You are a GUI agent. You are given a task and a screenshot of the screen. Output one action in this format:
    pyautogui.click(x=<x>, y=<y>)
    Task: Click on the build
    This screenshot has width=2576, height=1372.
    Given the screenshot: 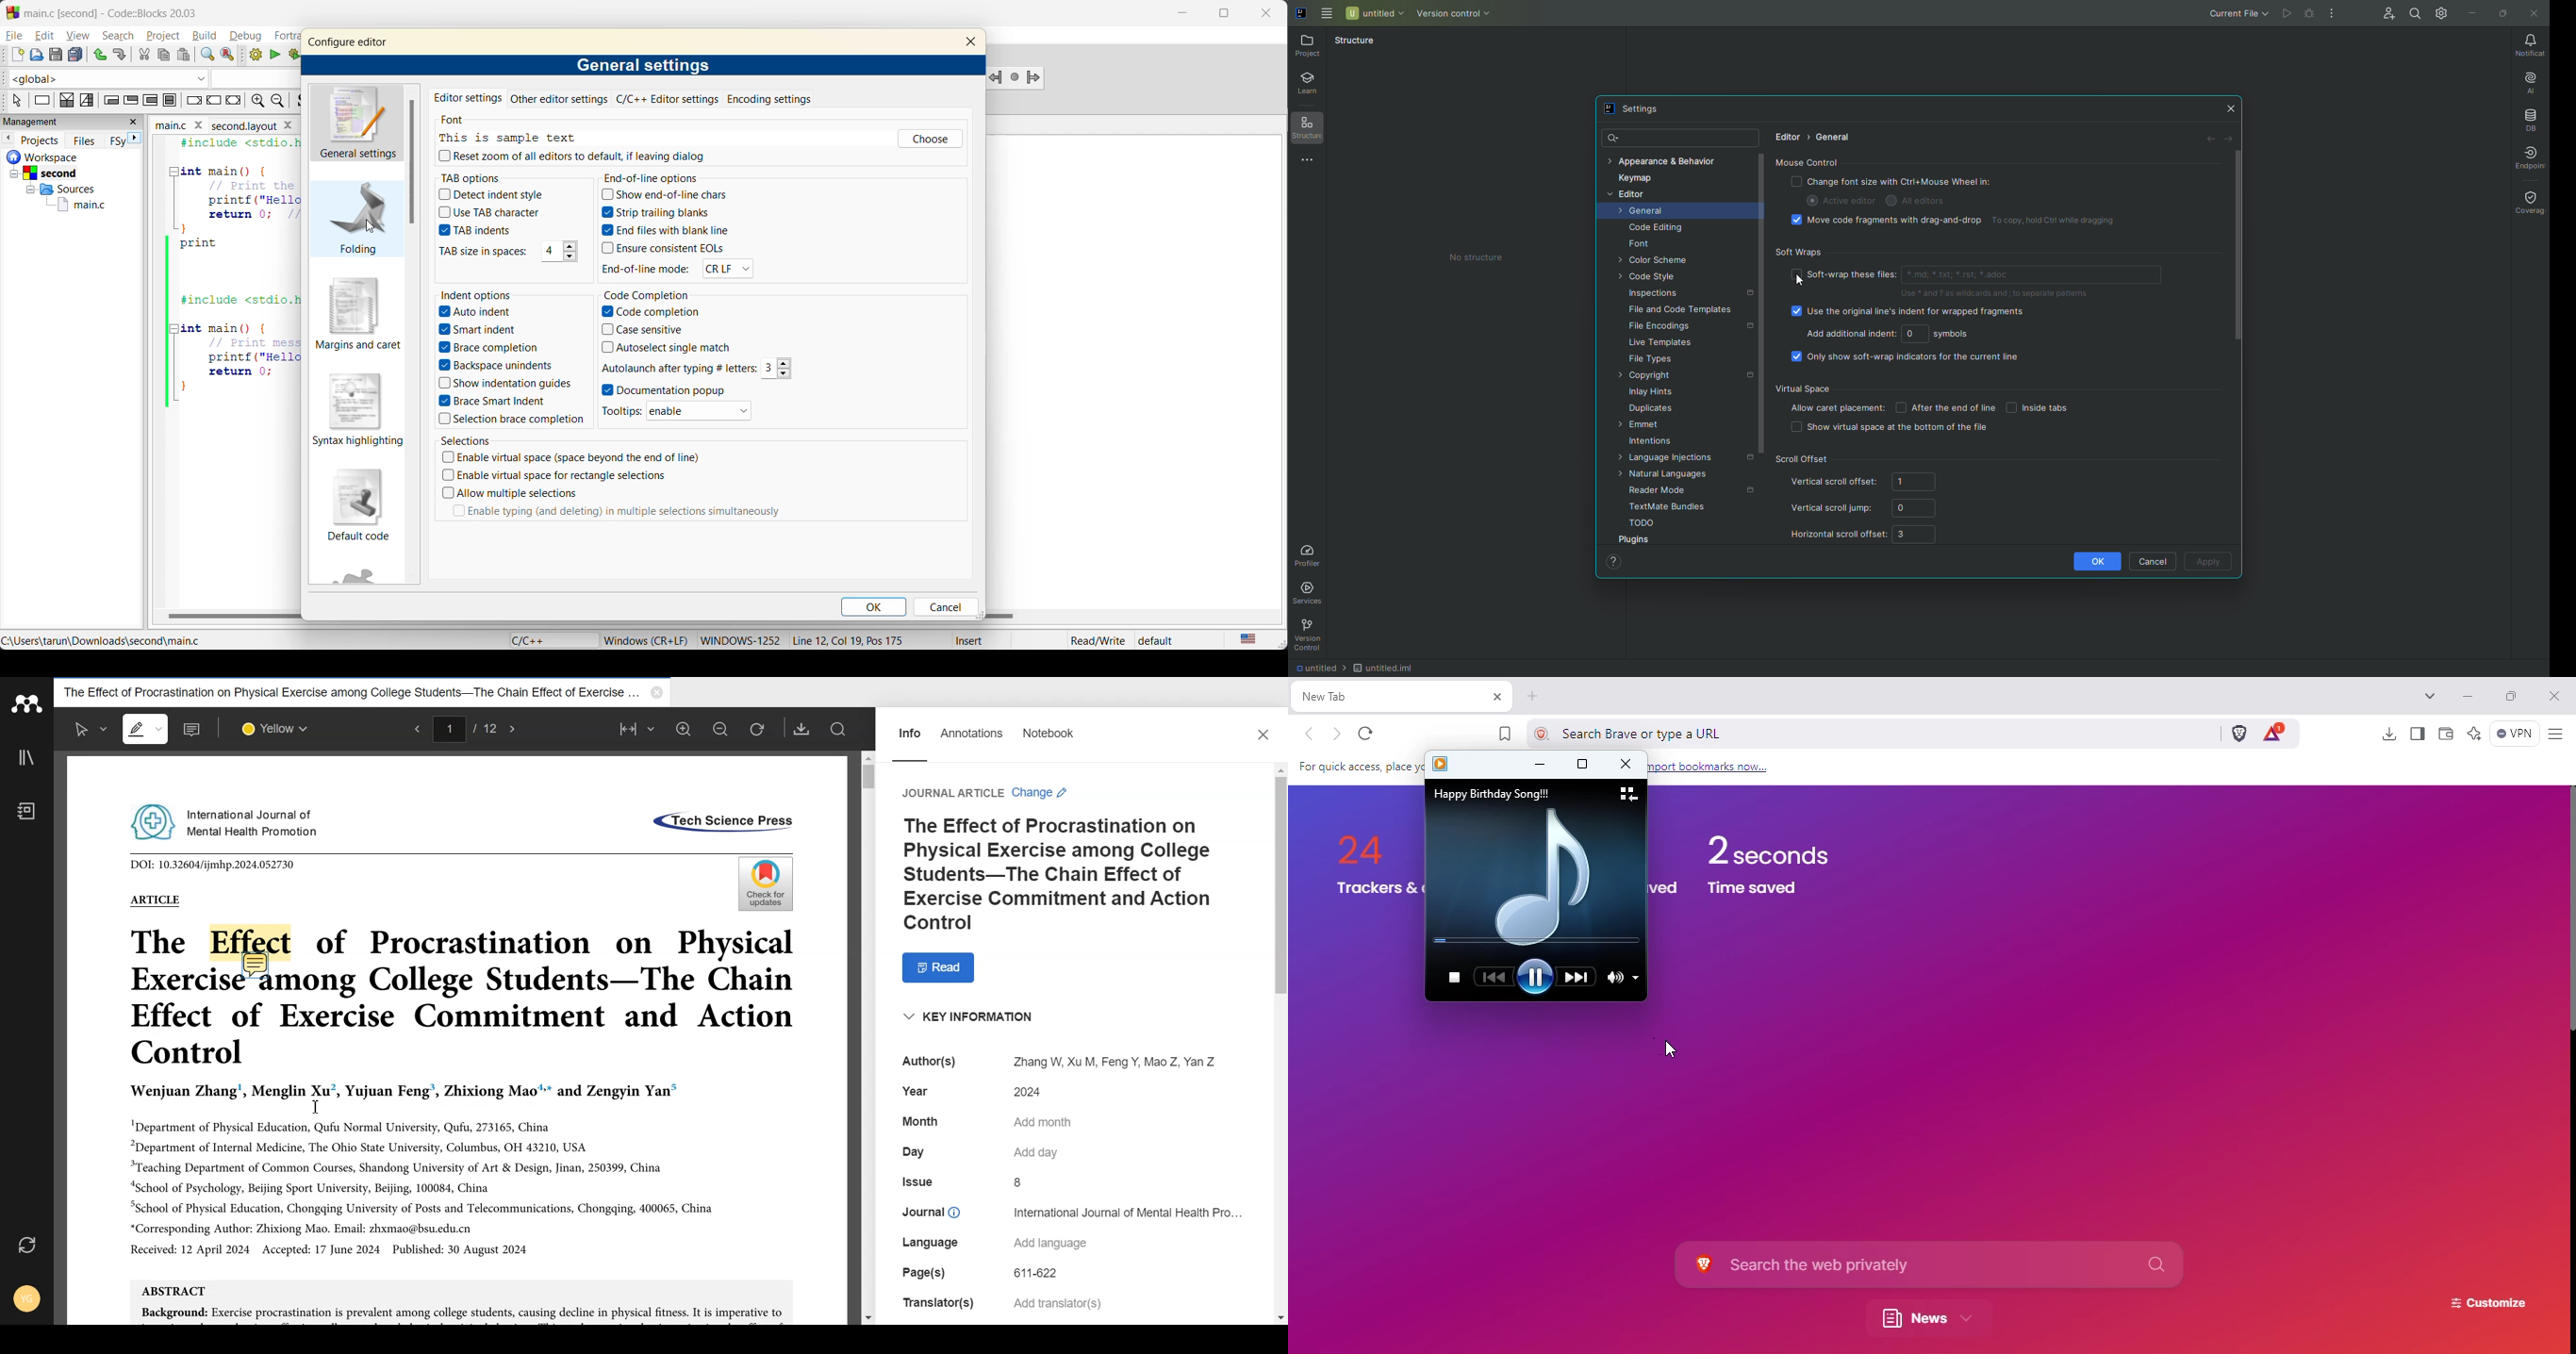 What is the action you would take?
    pyautogui.click(x=252, y=54)
    